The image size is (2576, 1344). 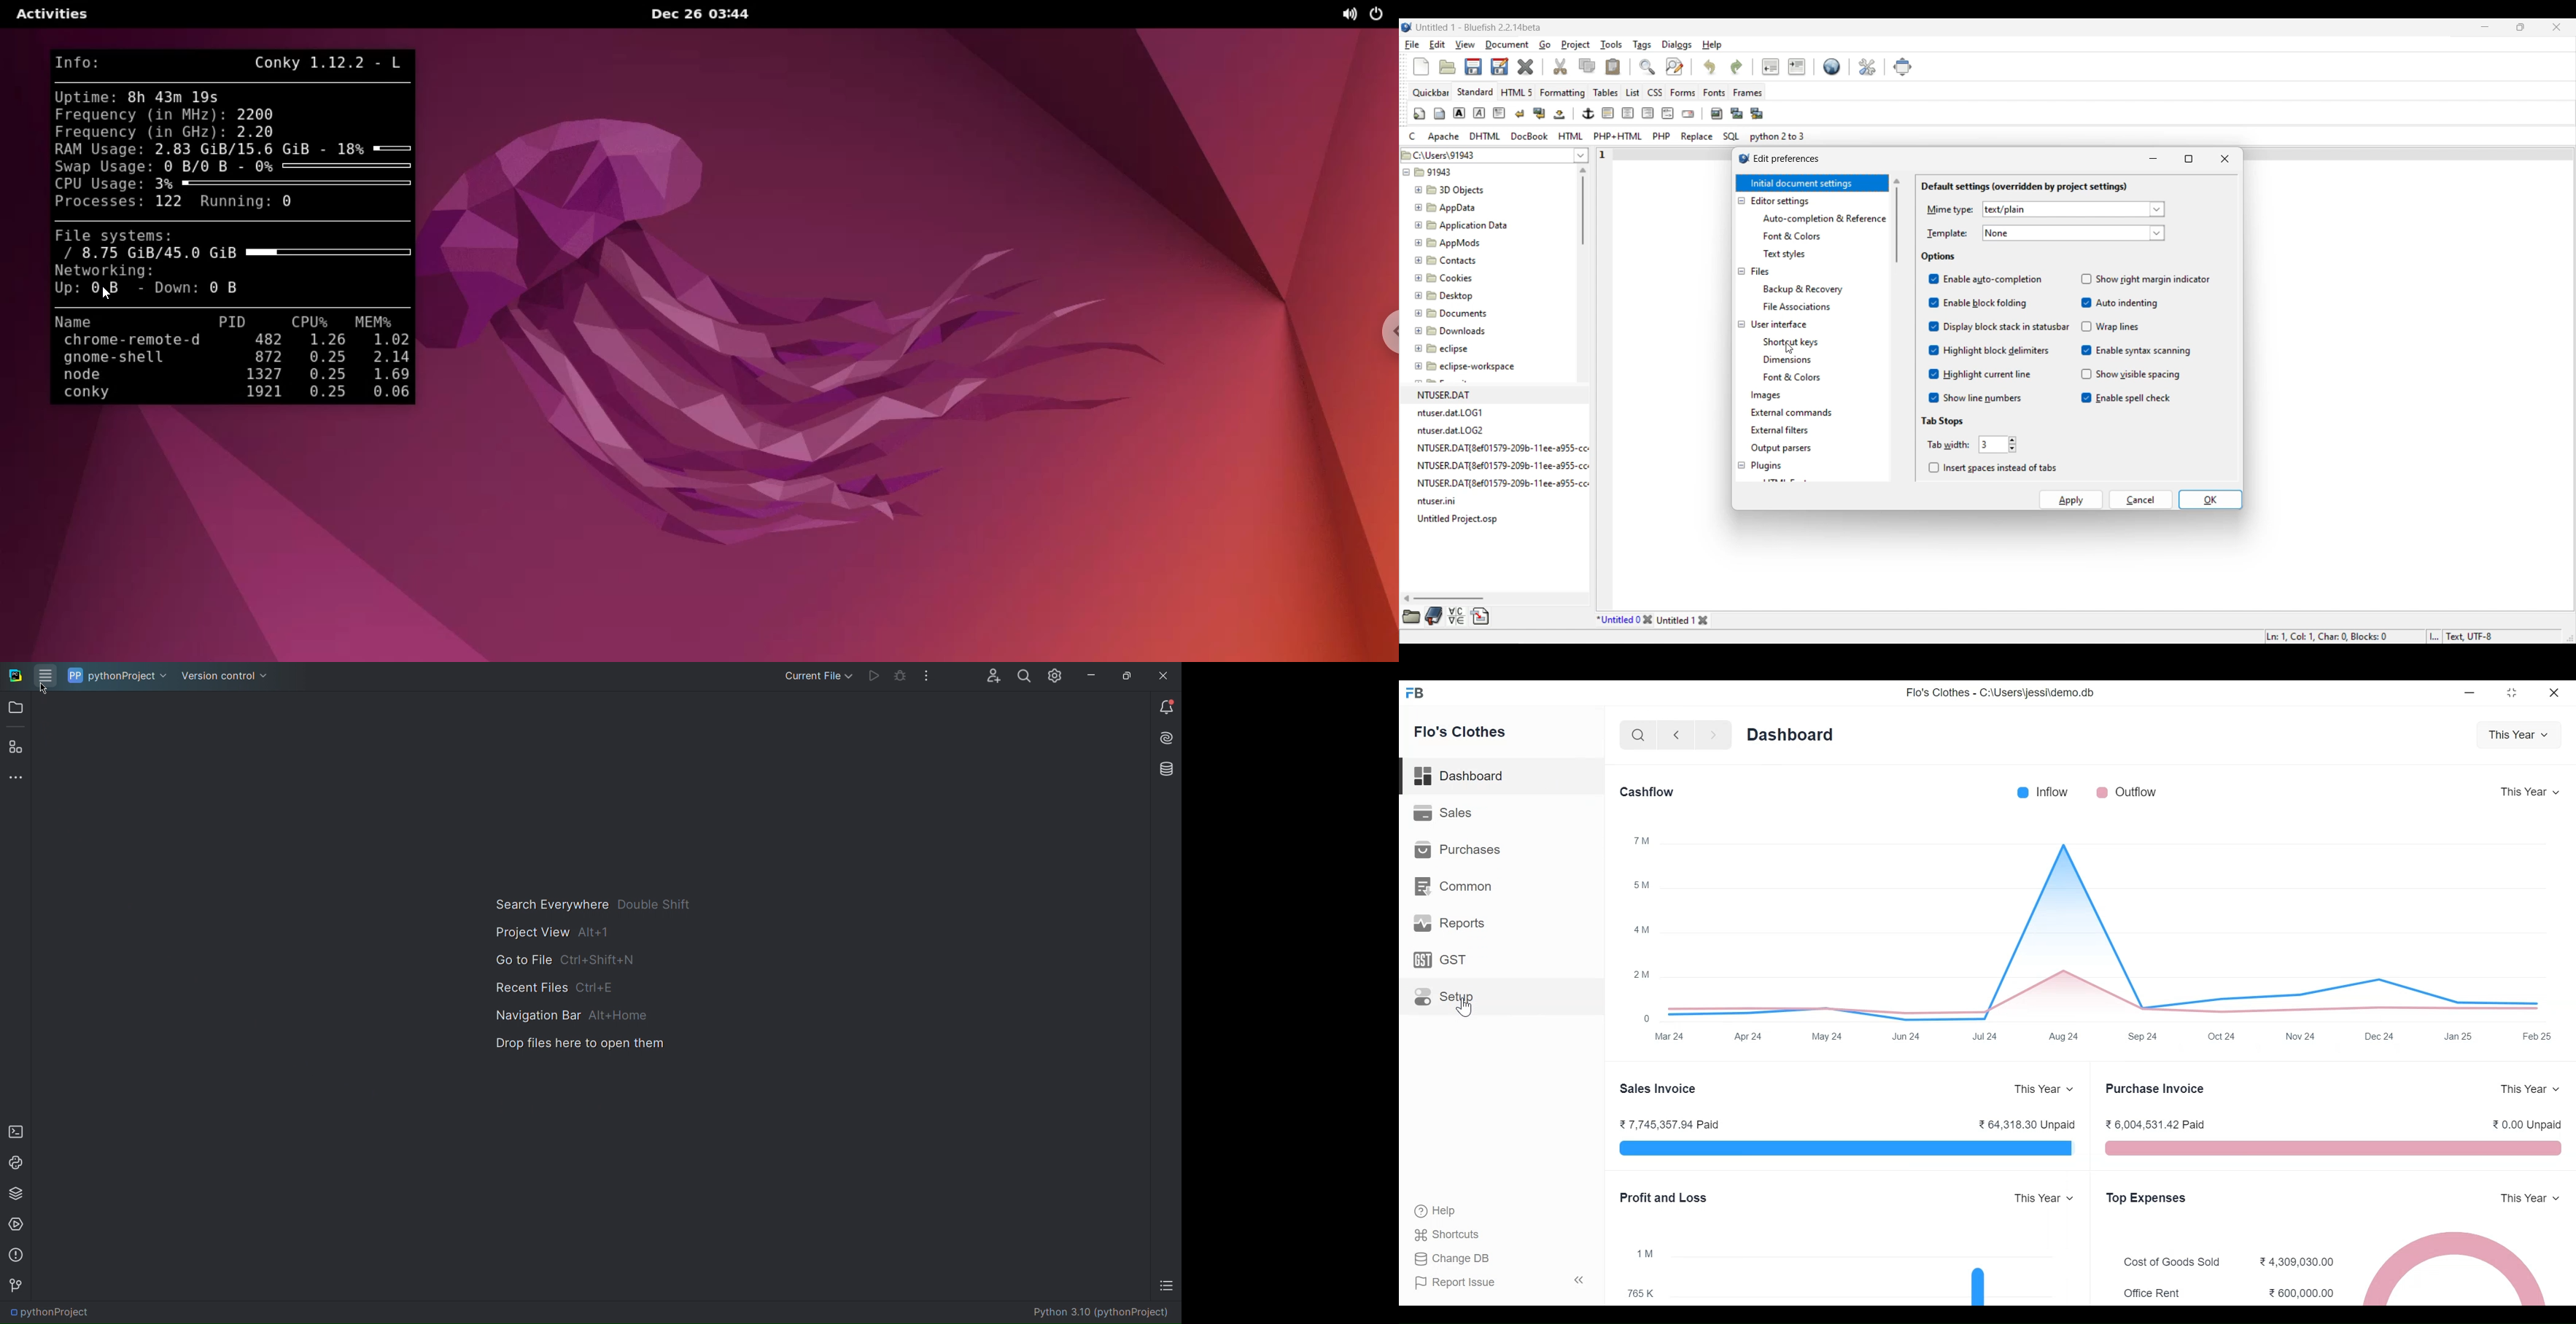 What do you see at coordinates (1443, 812) in the screenshot?
I see `sales` at bounding box center [1443, 812].